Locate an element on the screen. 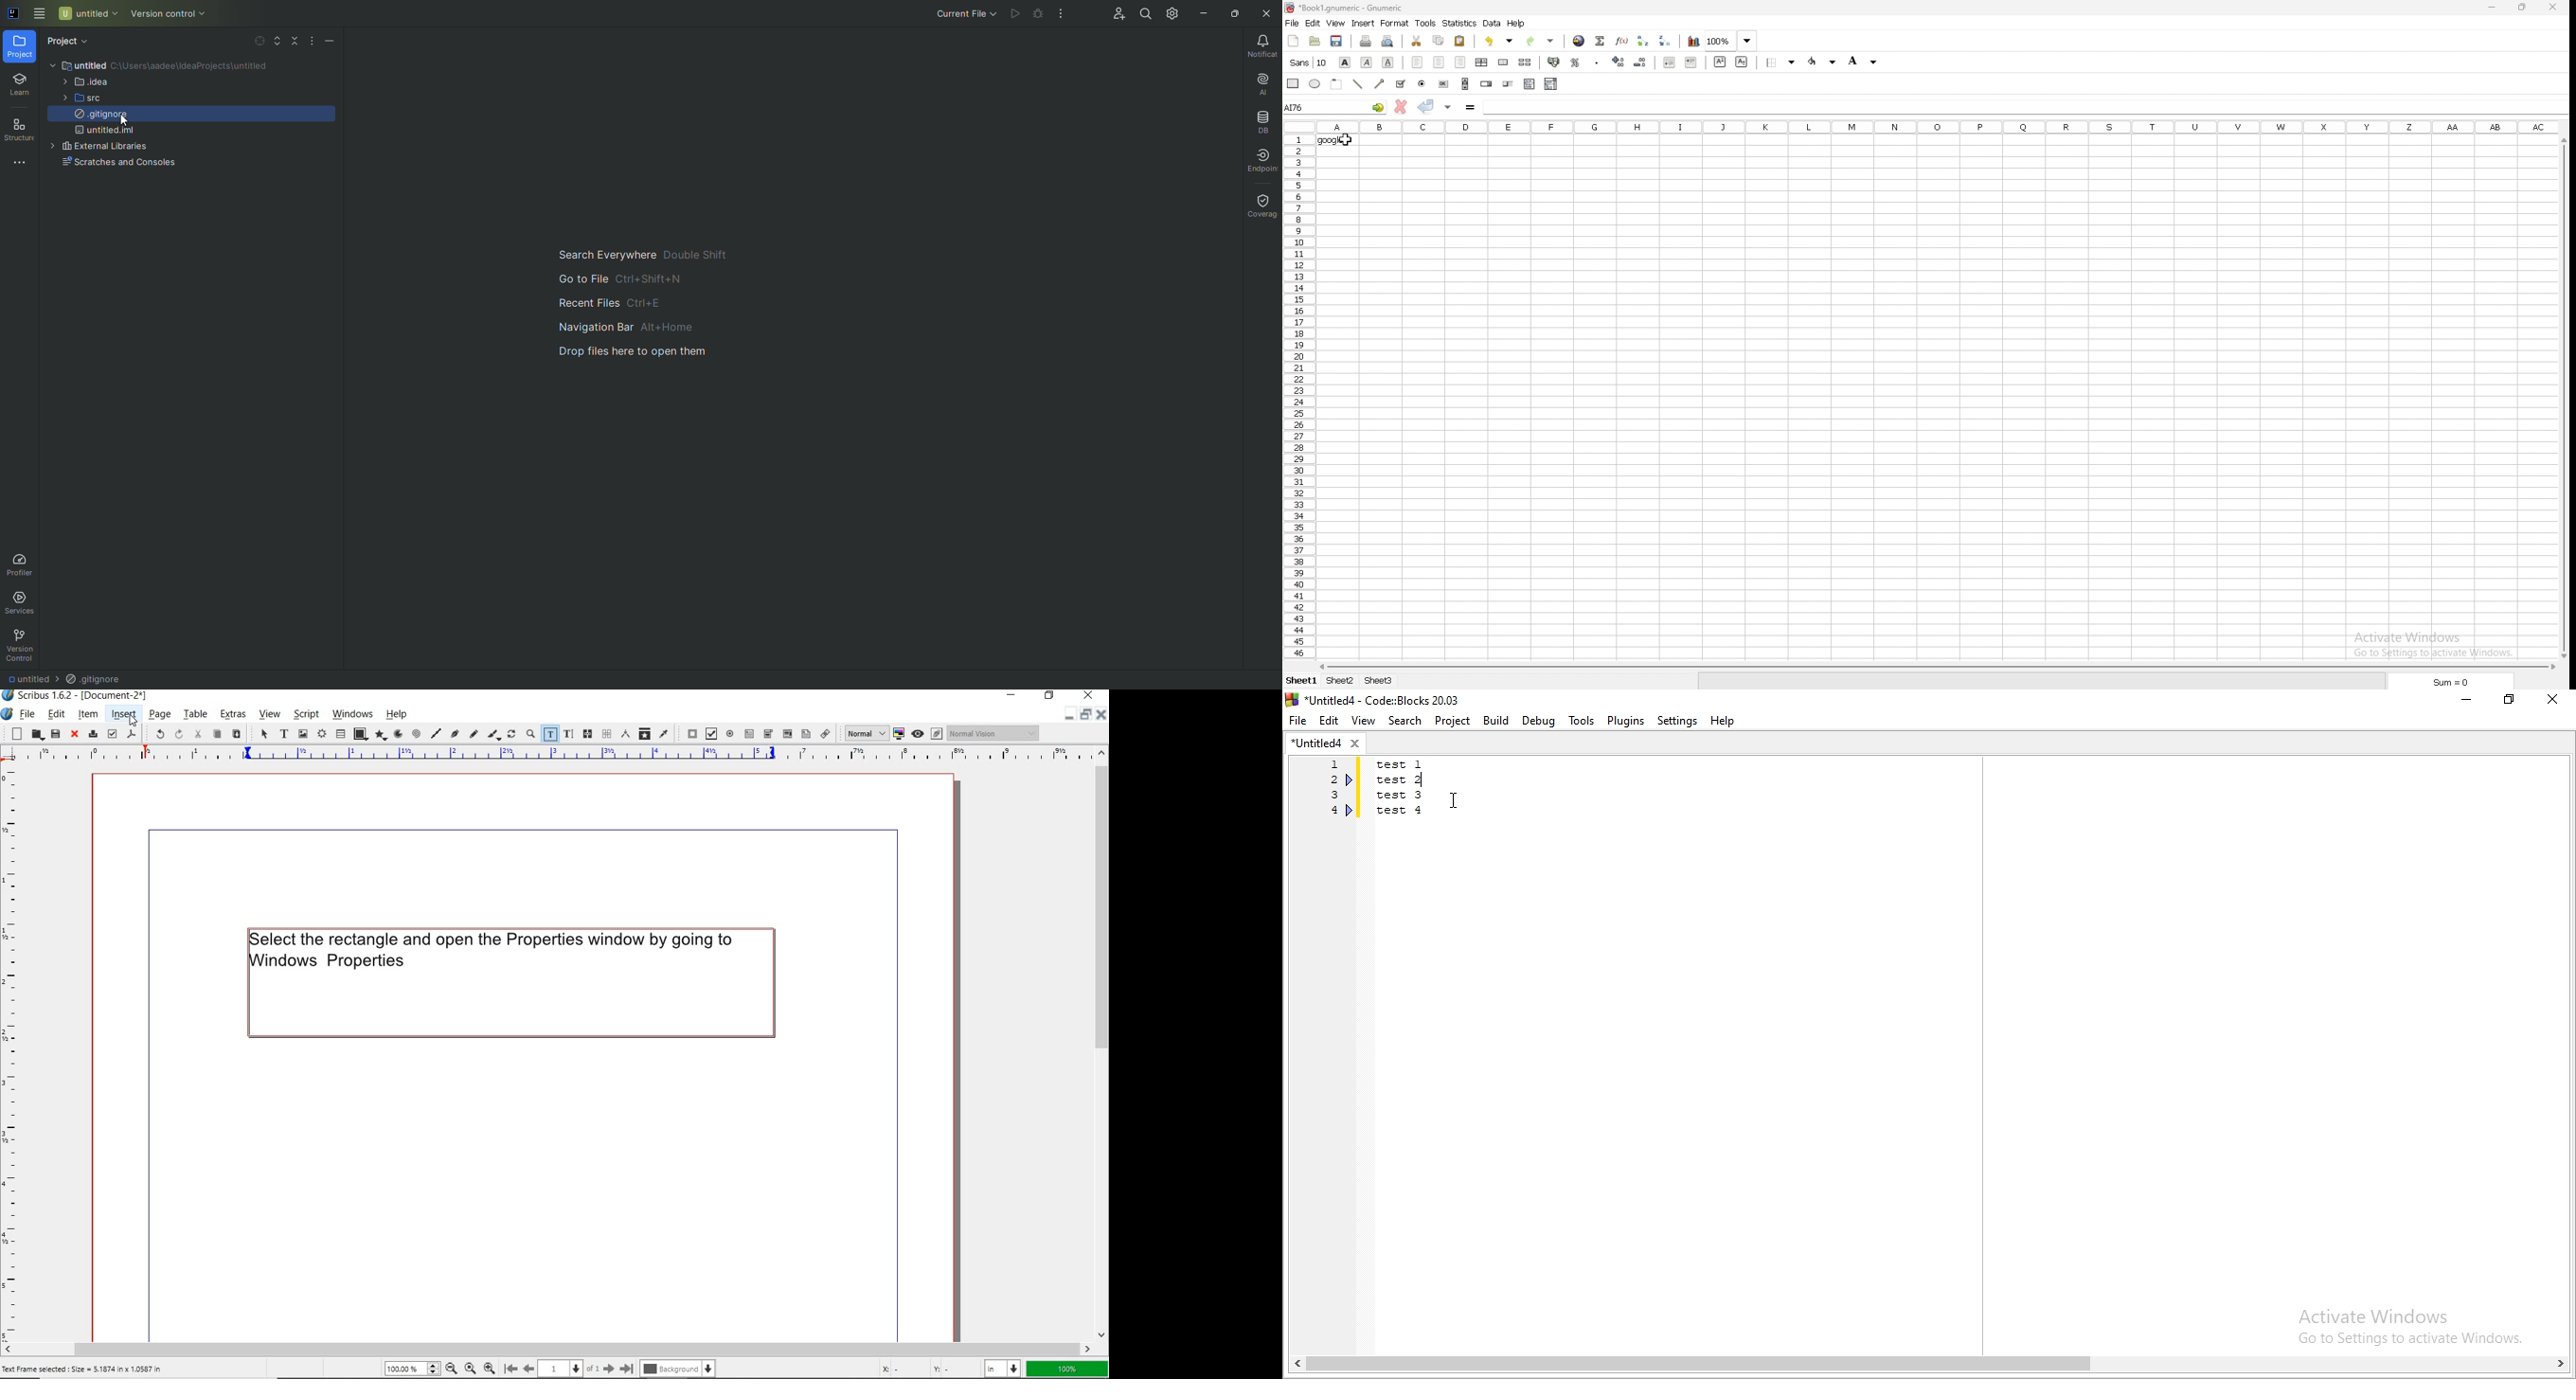 This screenshot has width=2576, height=1400. slider is located at coordinates (1508, 83).